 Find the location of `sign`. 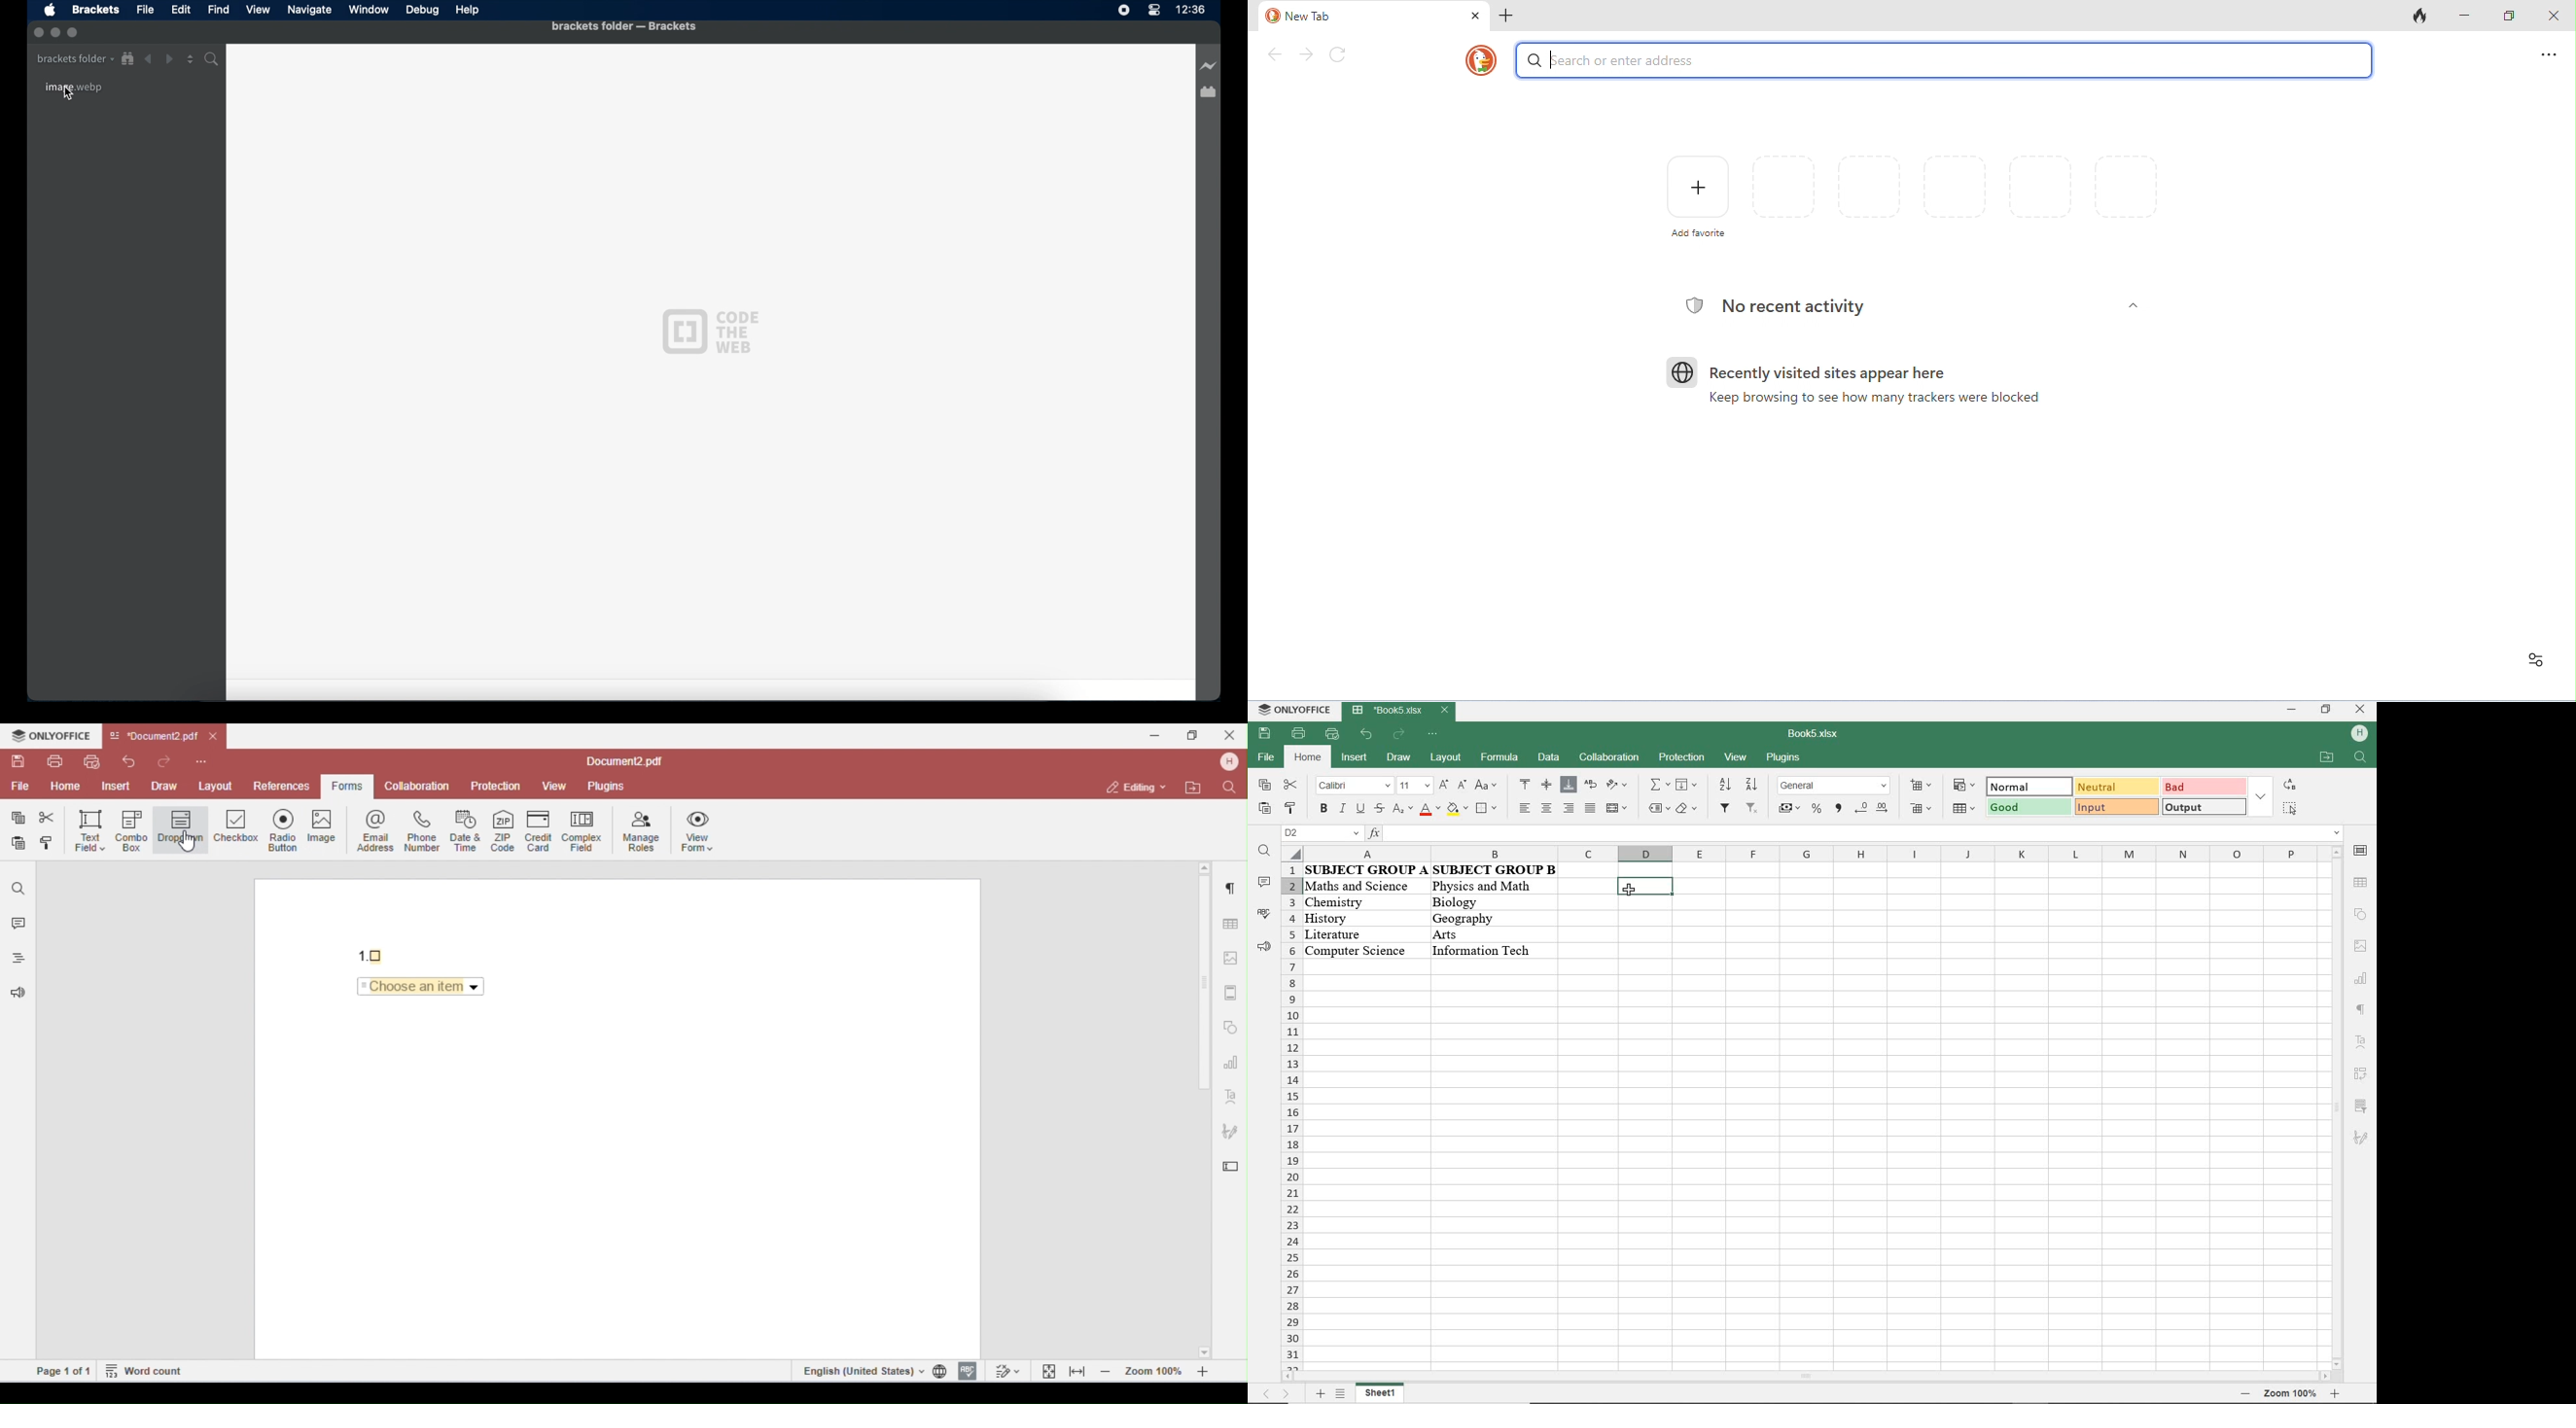

sign is located at coordinates (2363, 981).